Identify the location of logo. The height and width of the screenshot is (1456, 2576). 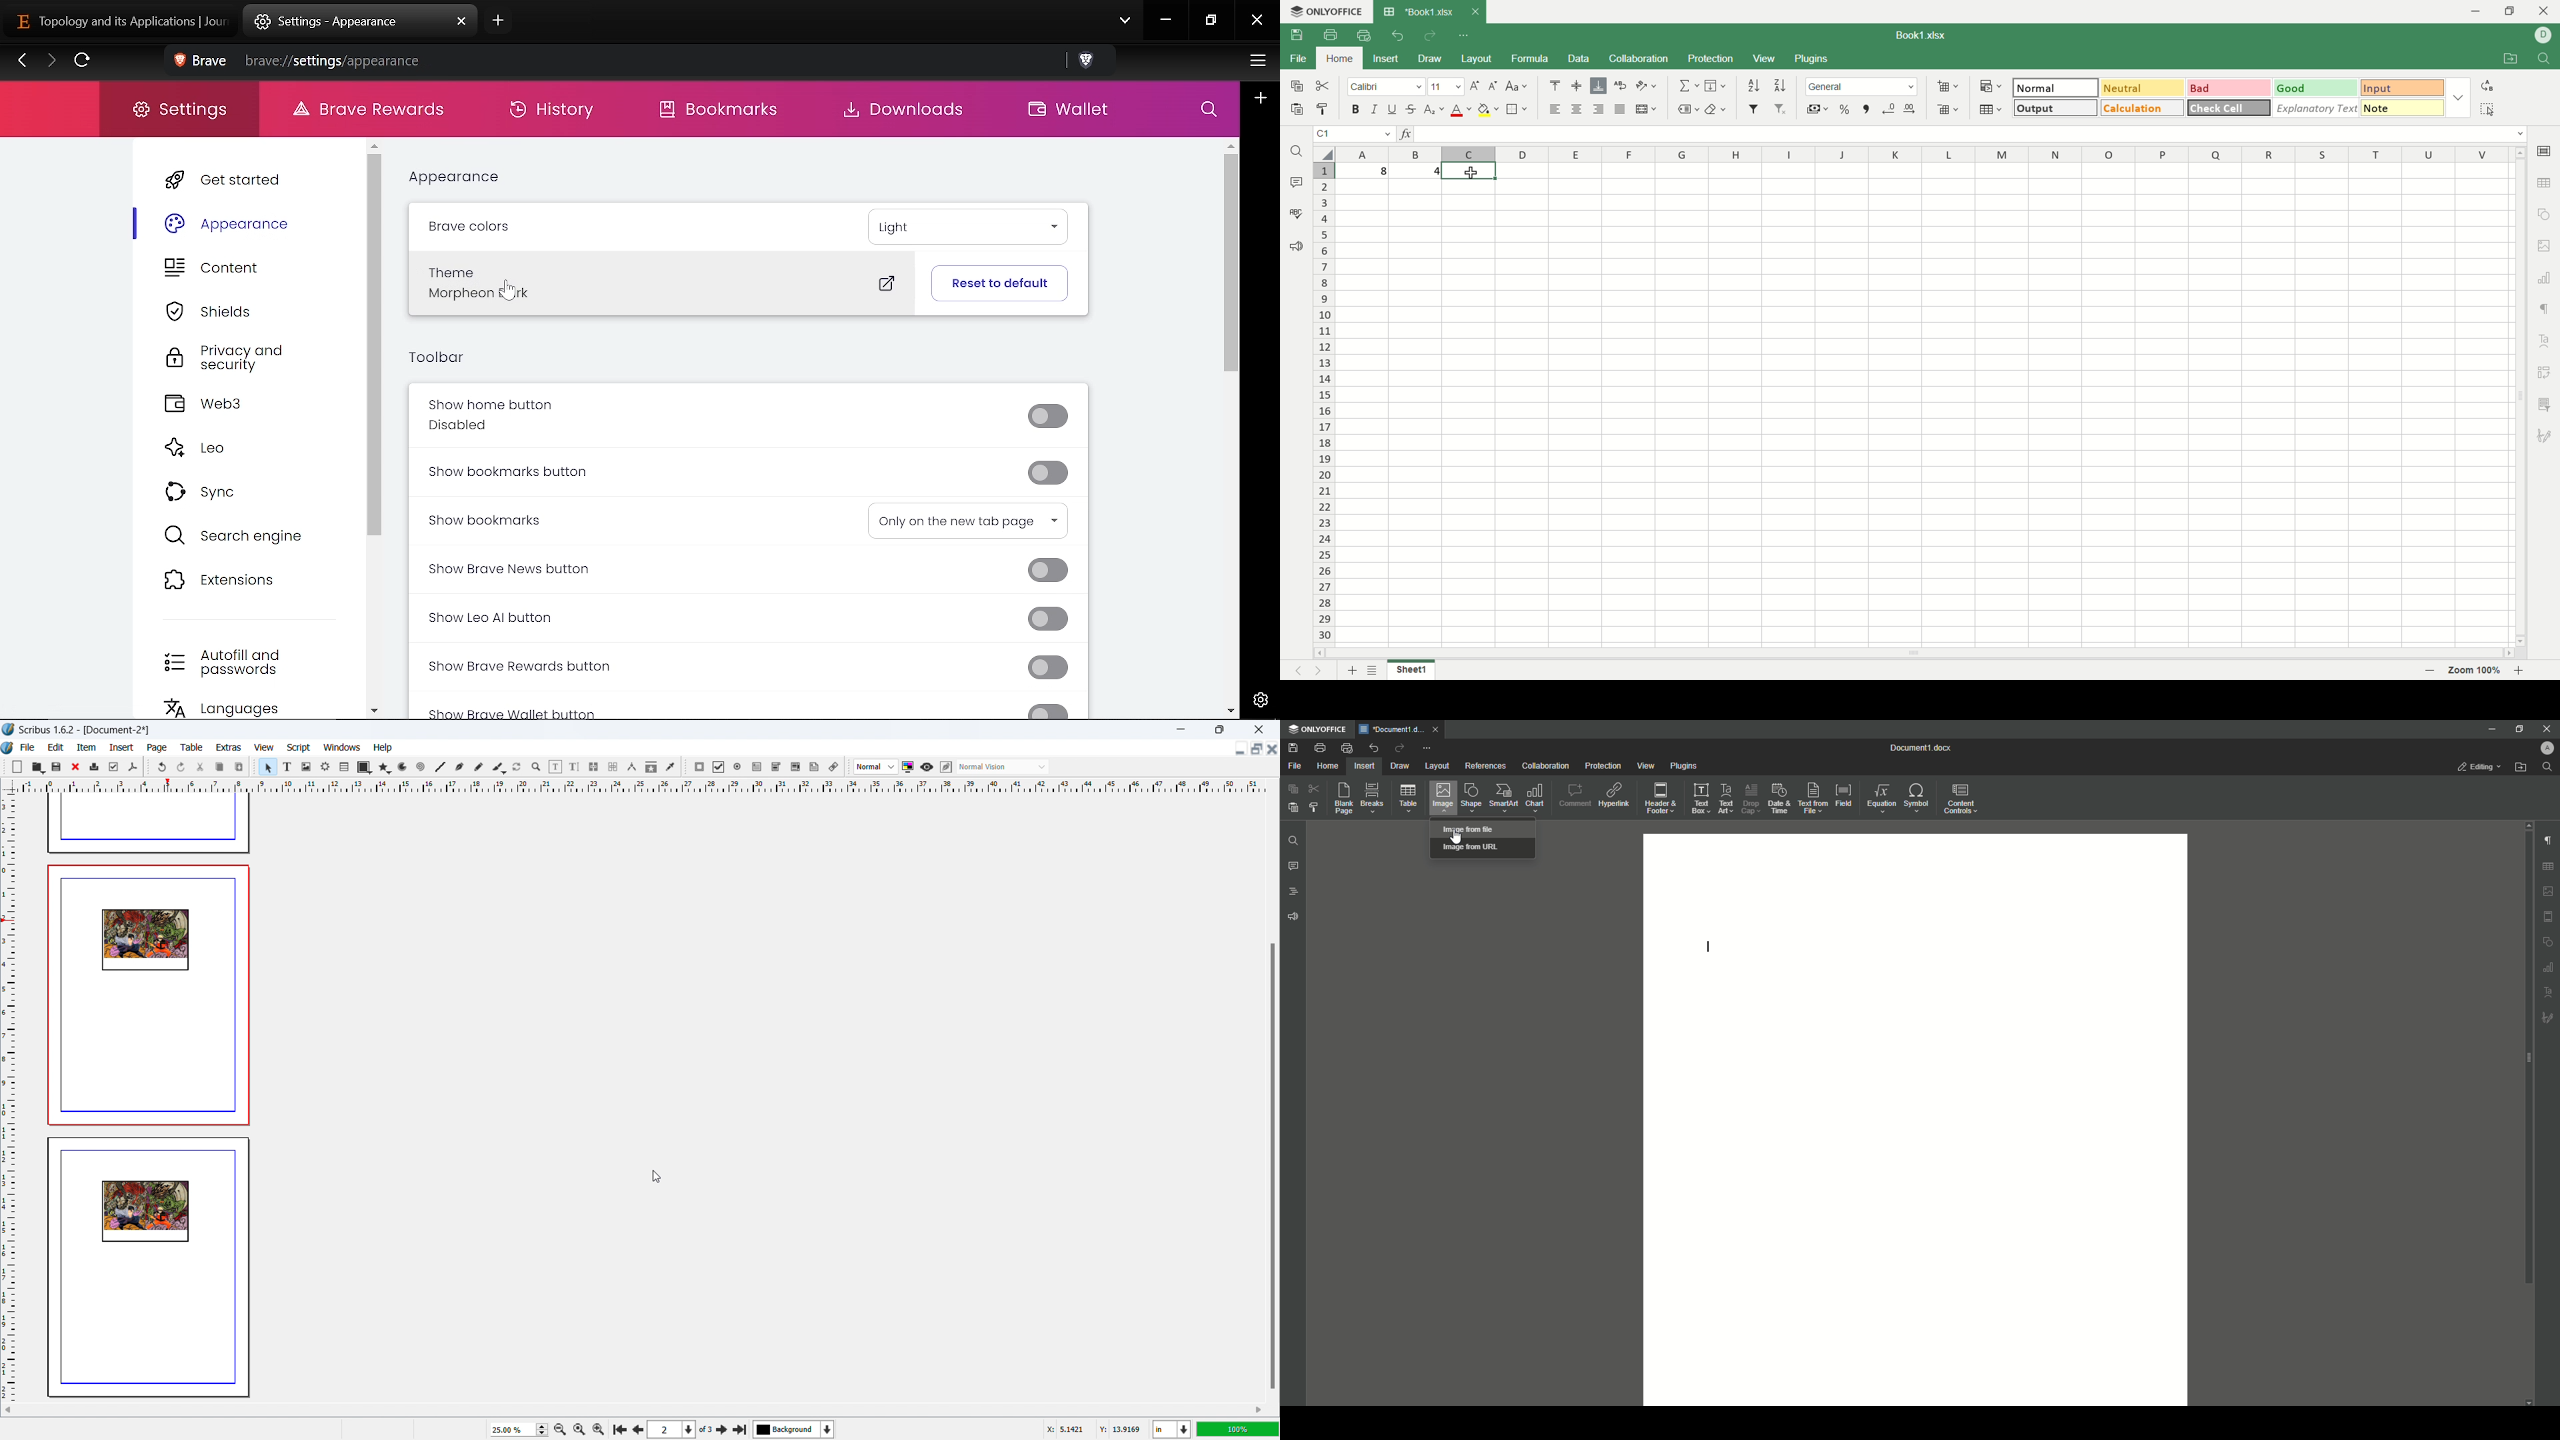
(9, 729).